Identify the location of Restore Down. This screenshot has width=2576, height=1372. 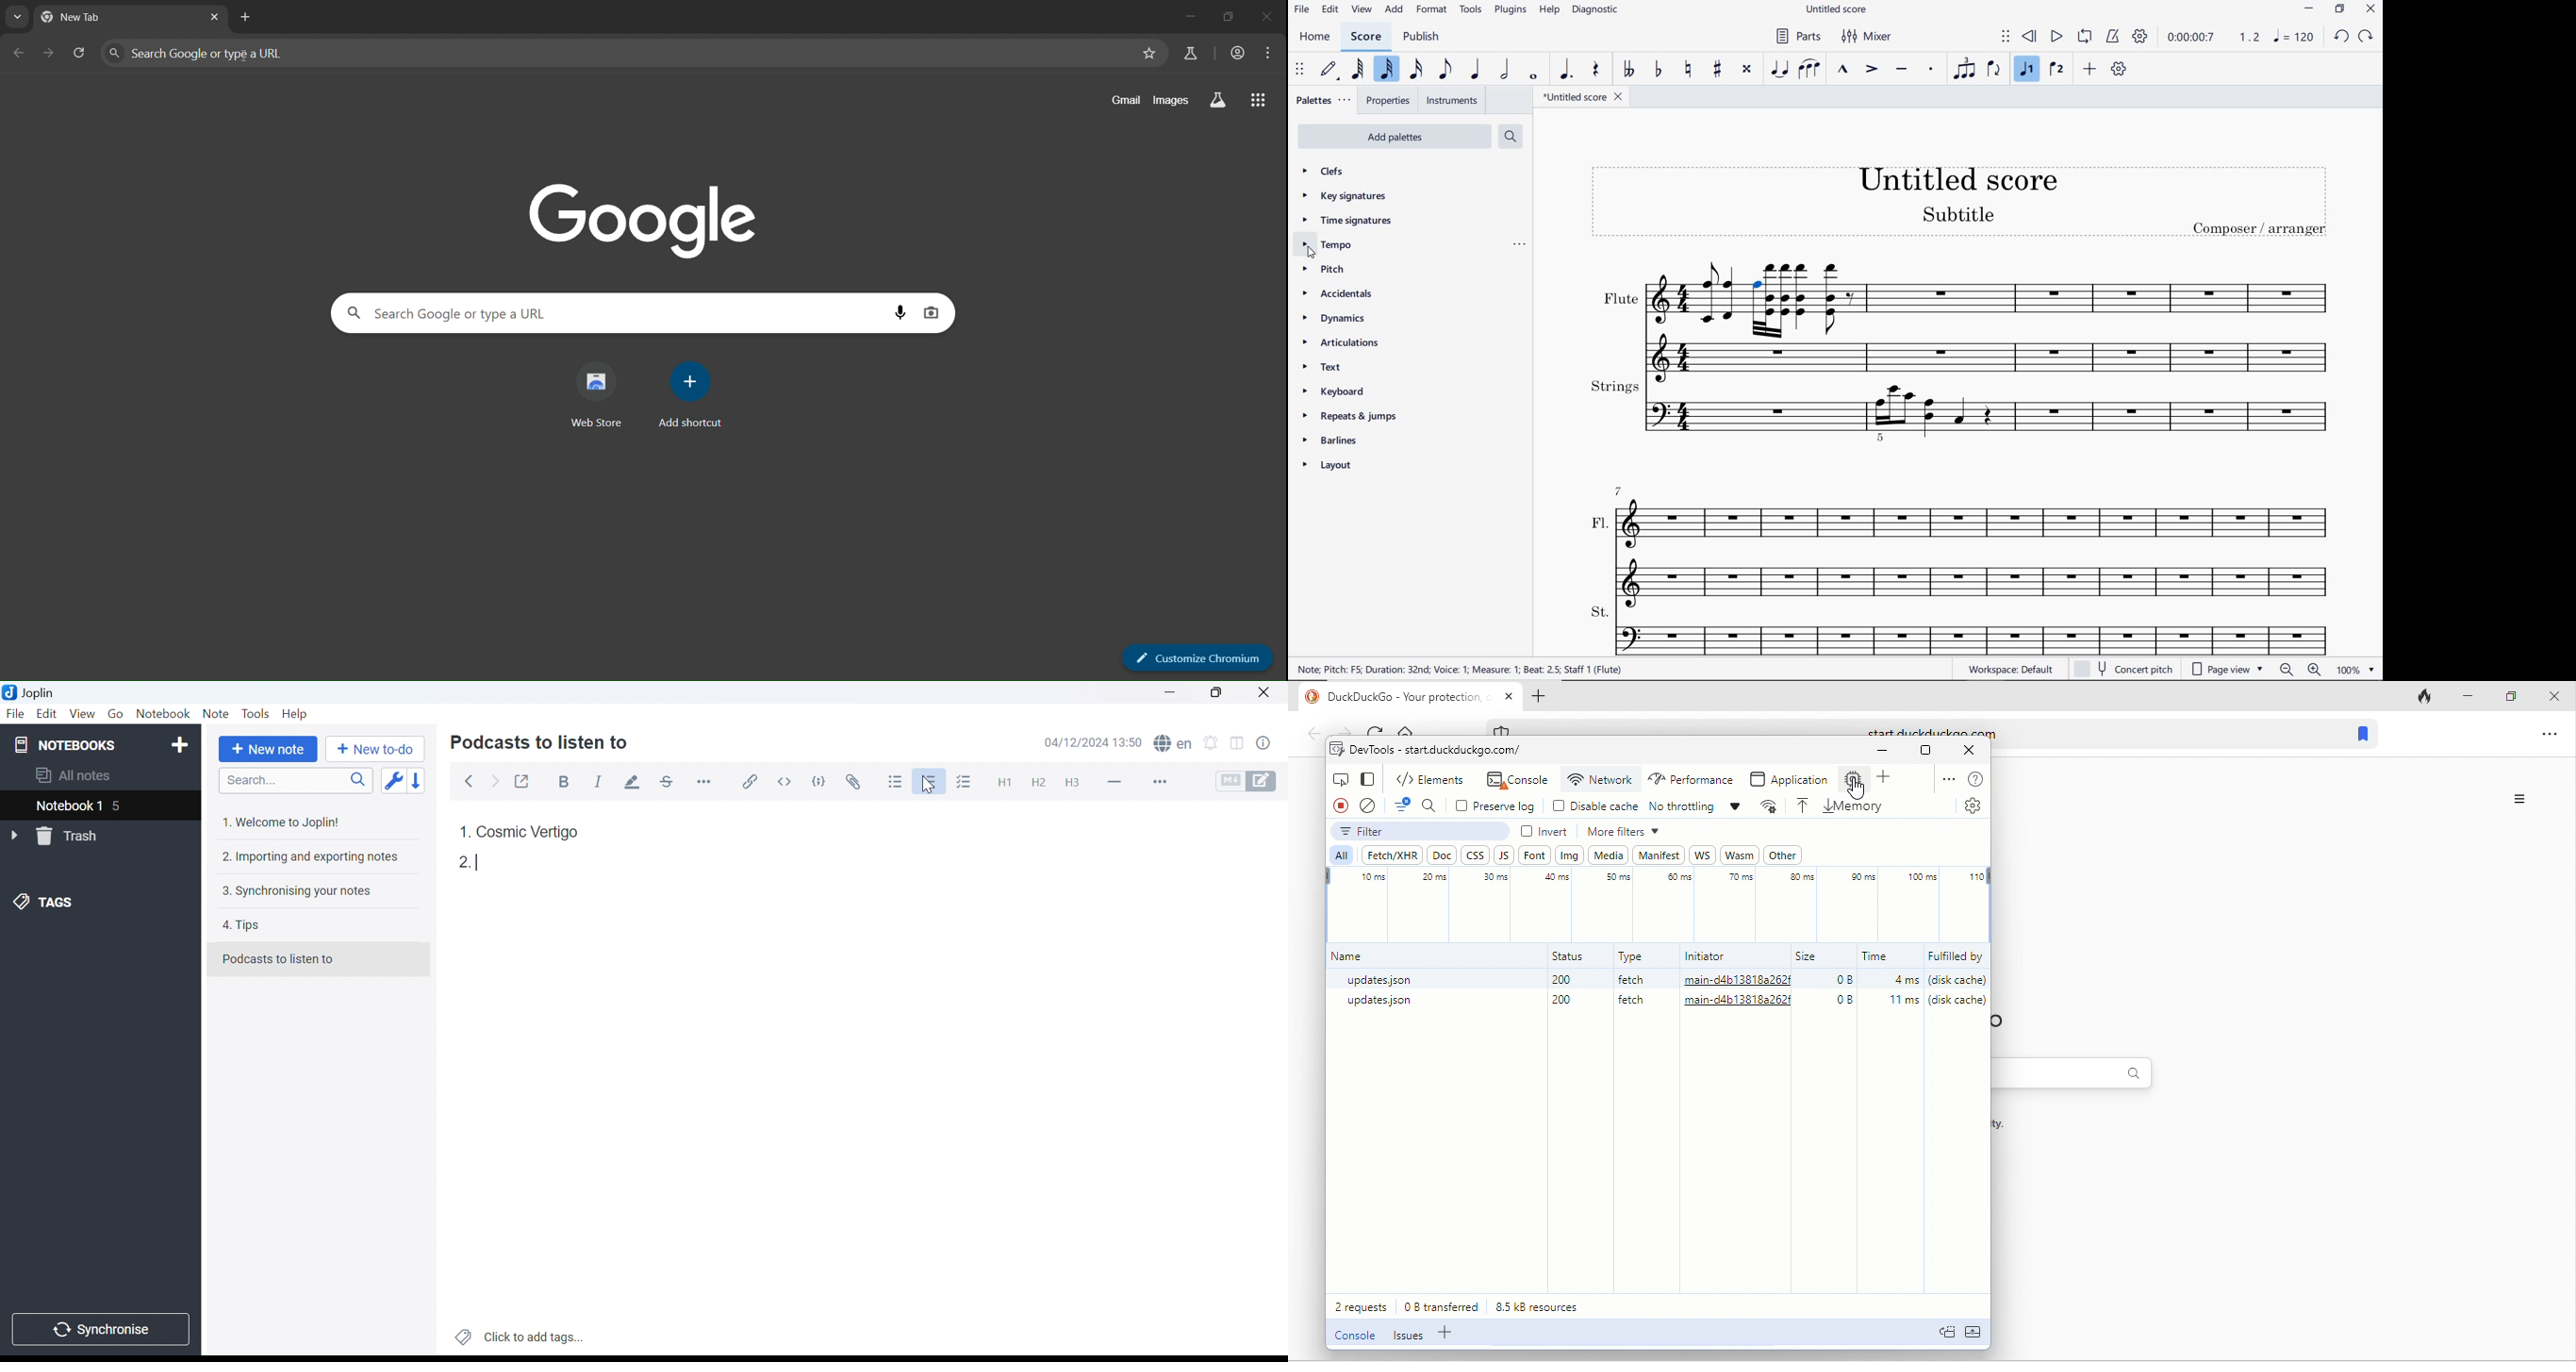
(1214, 691).